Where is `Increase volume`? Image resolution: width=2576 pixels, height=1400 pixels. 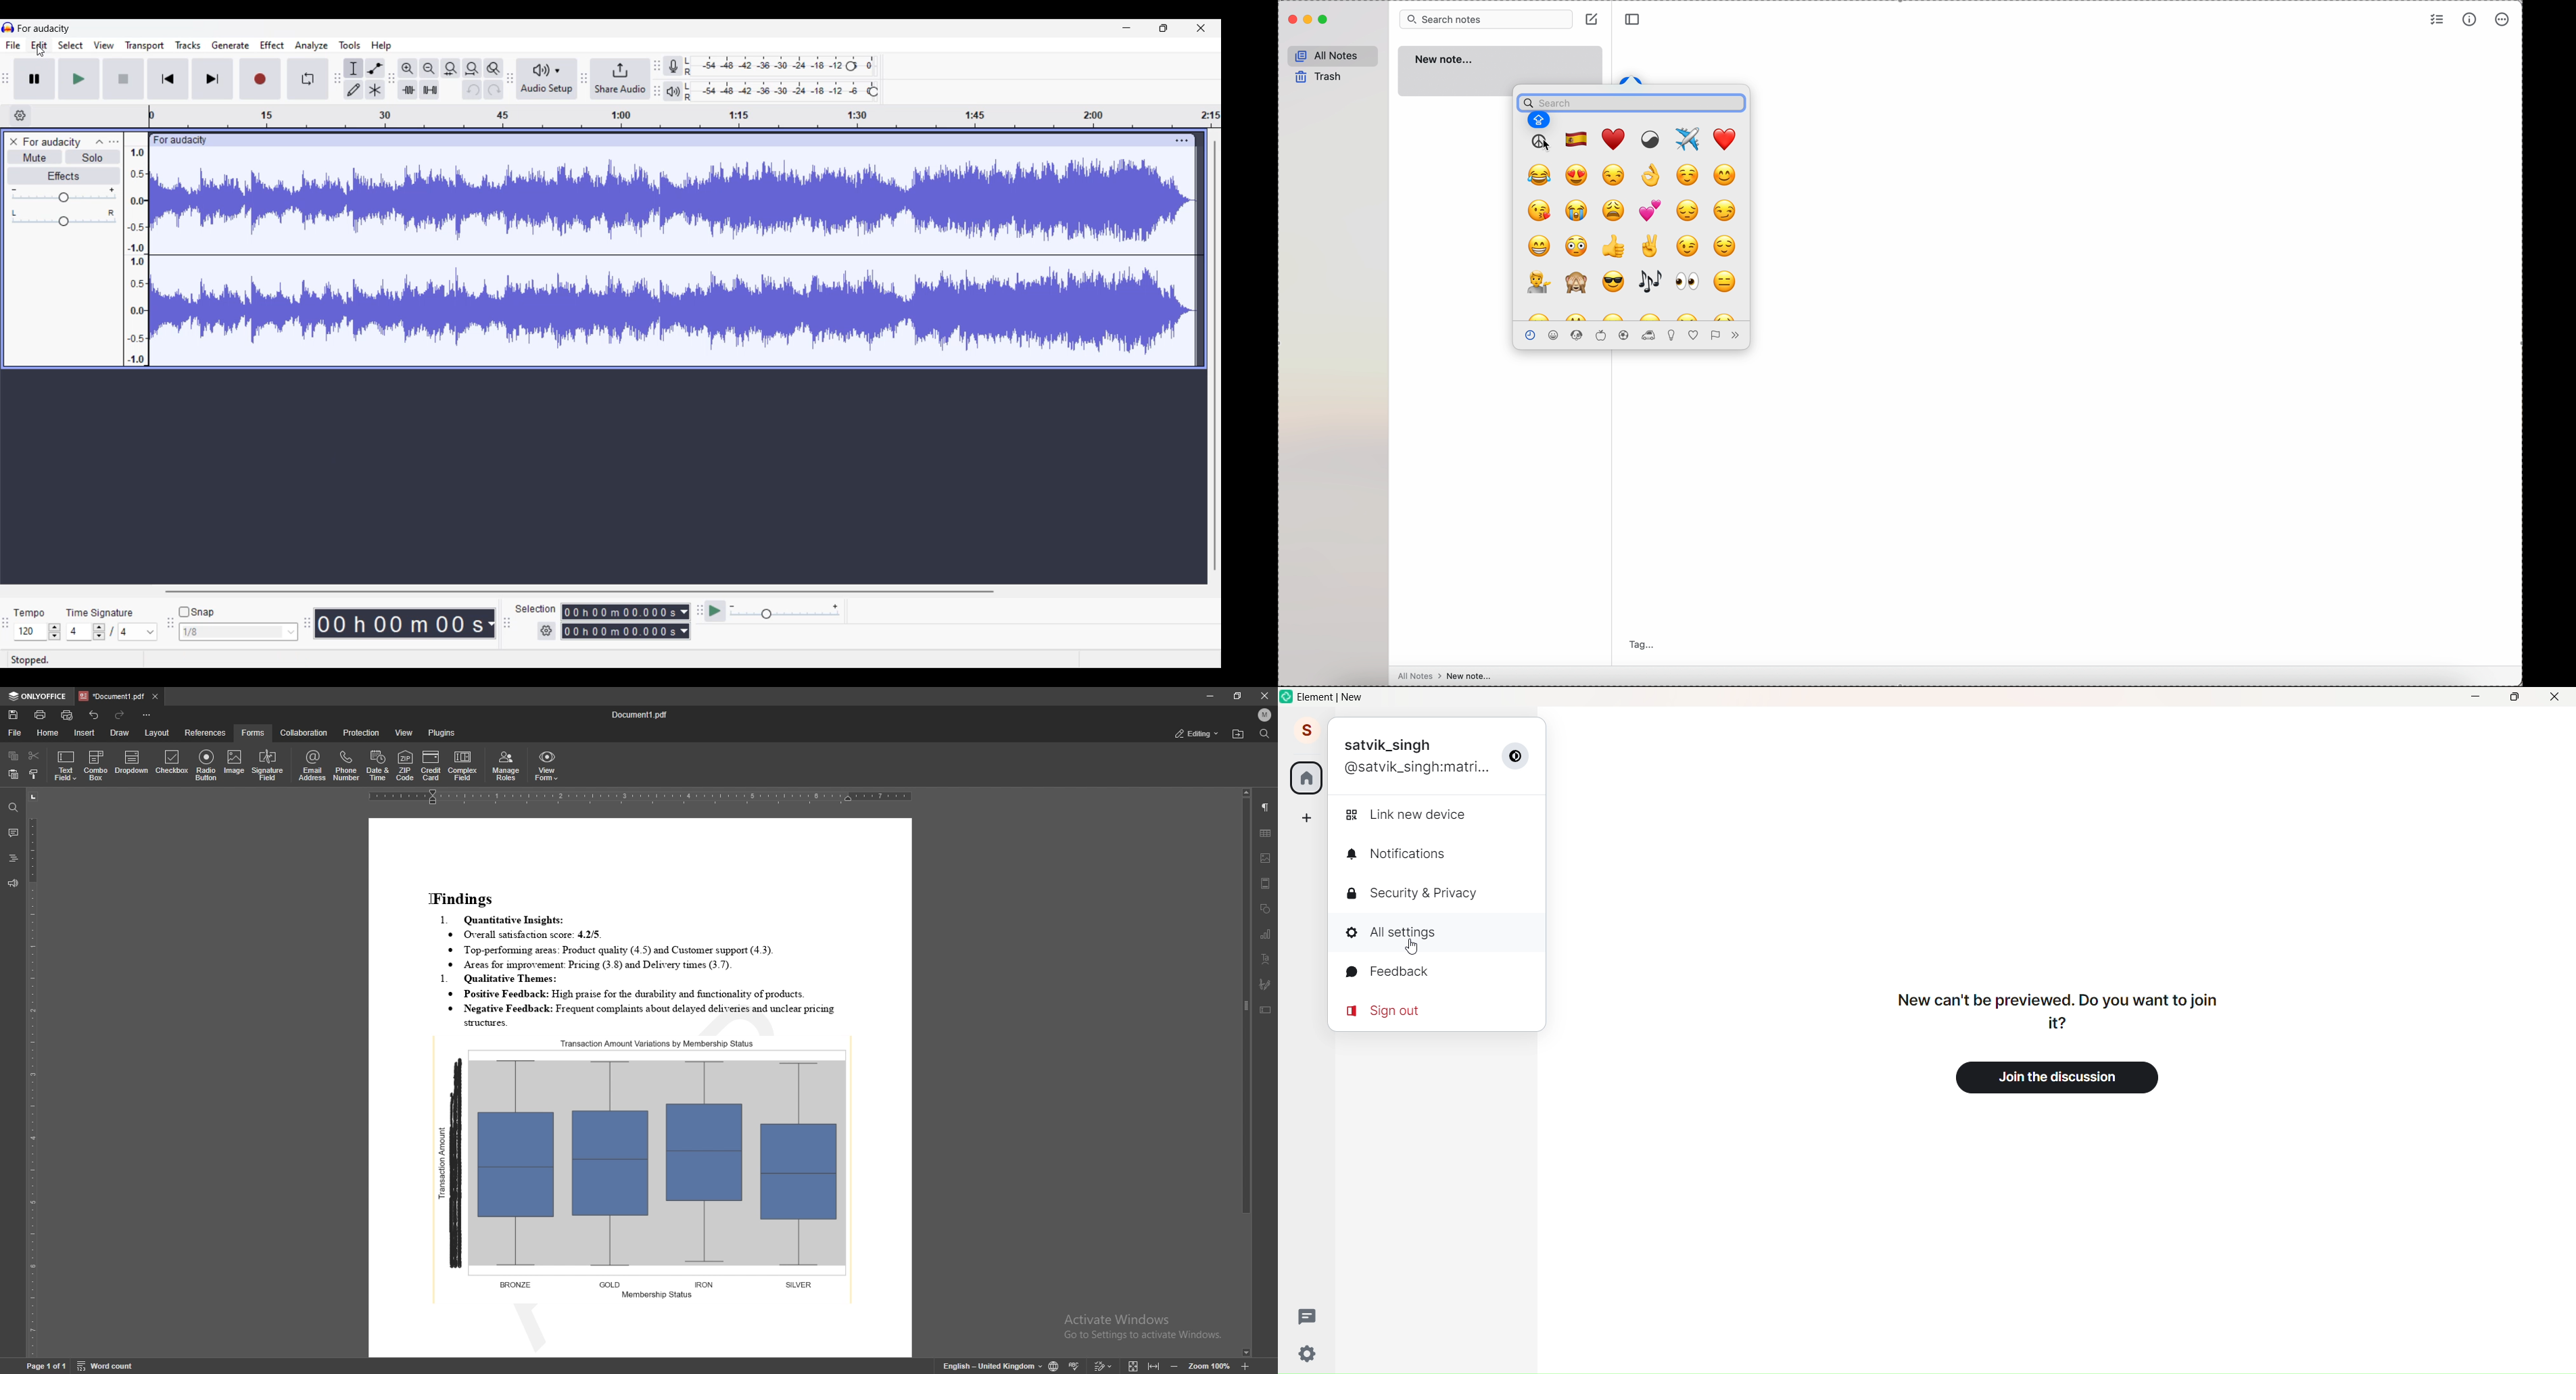 Increase volume is located at coordinates (112, 190).